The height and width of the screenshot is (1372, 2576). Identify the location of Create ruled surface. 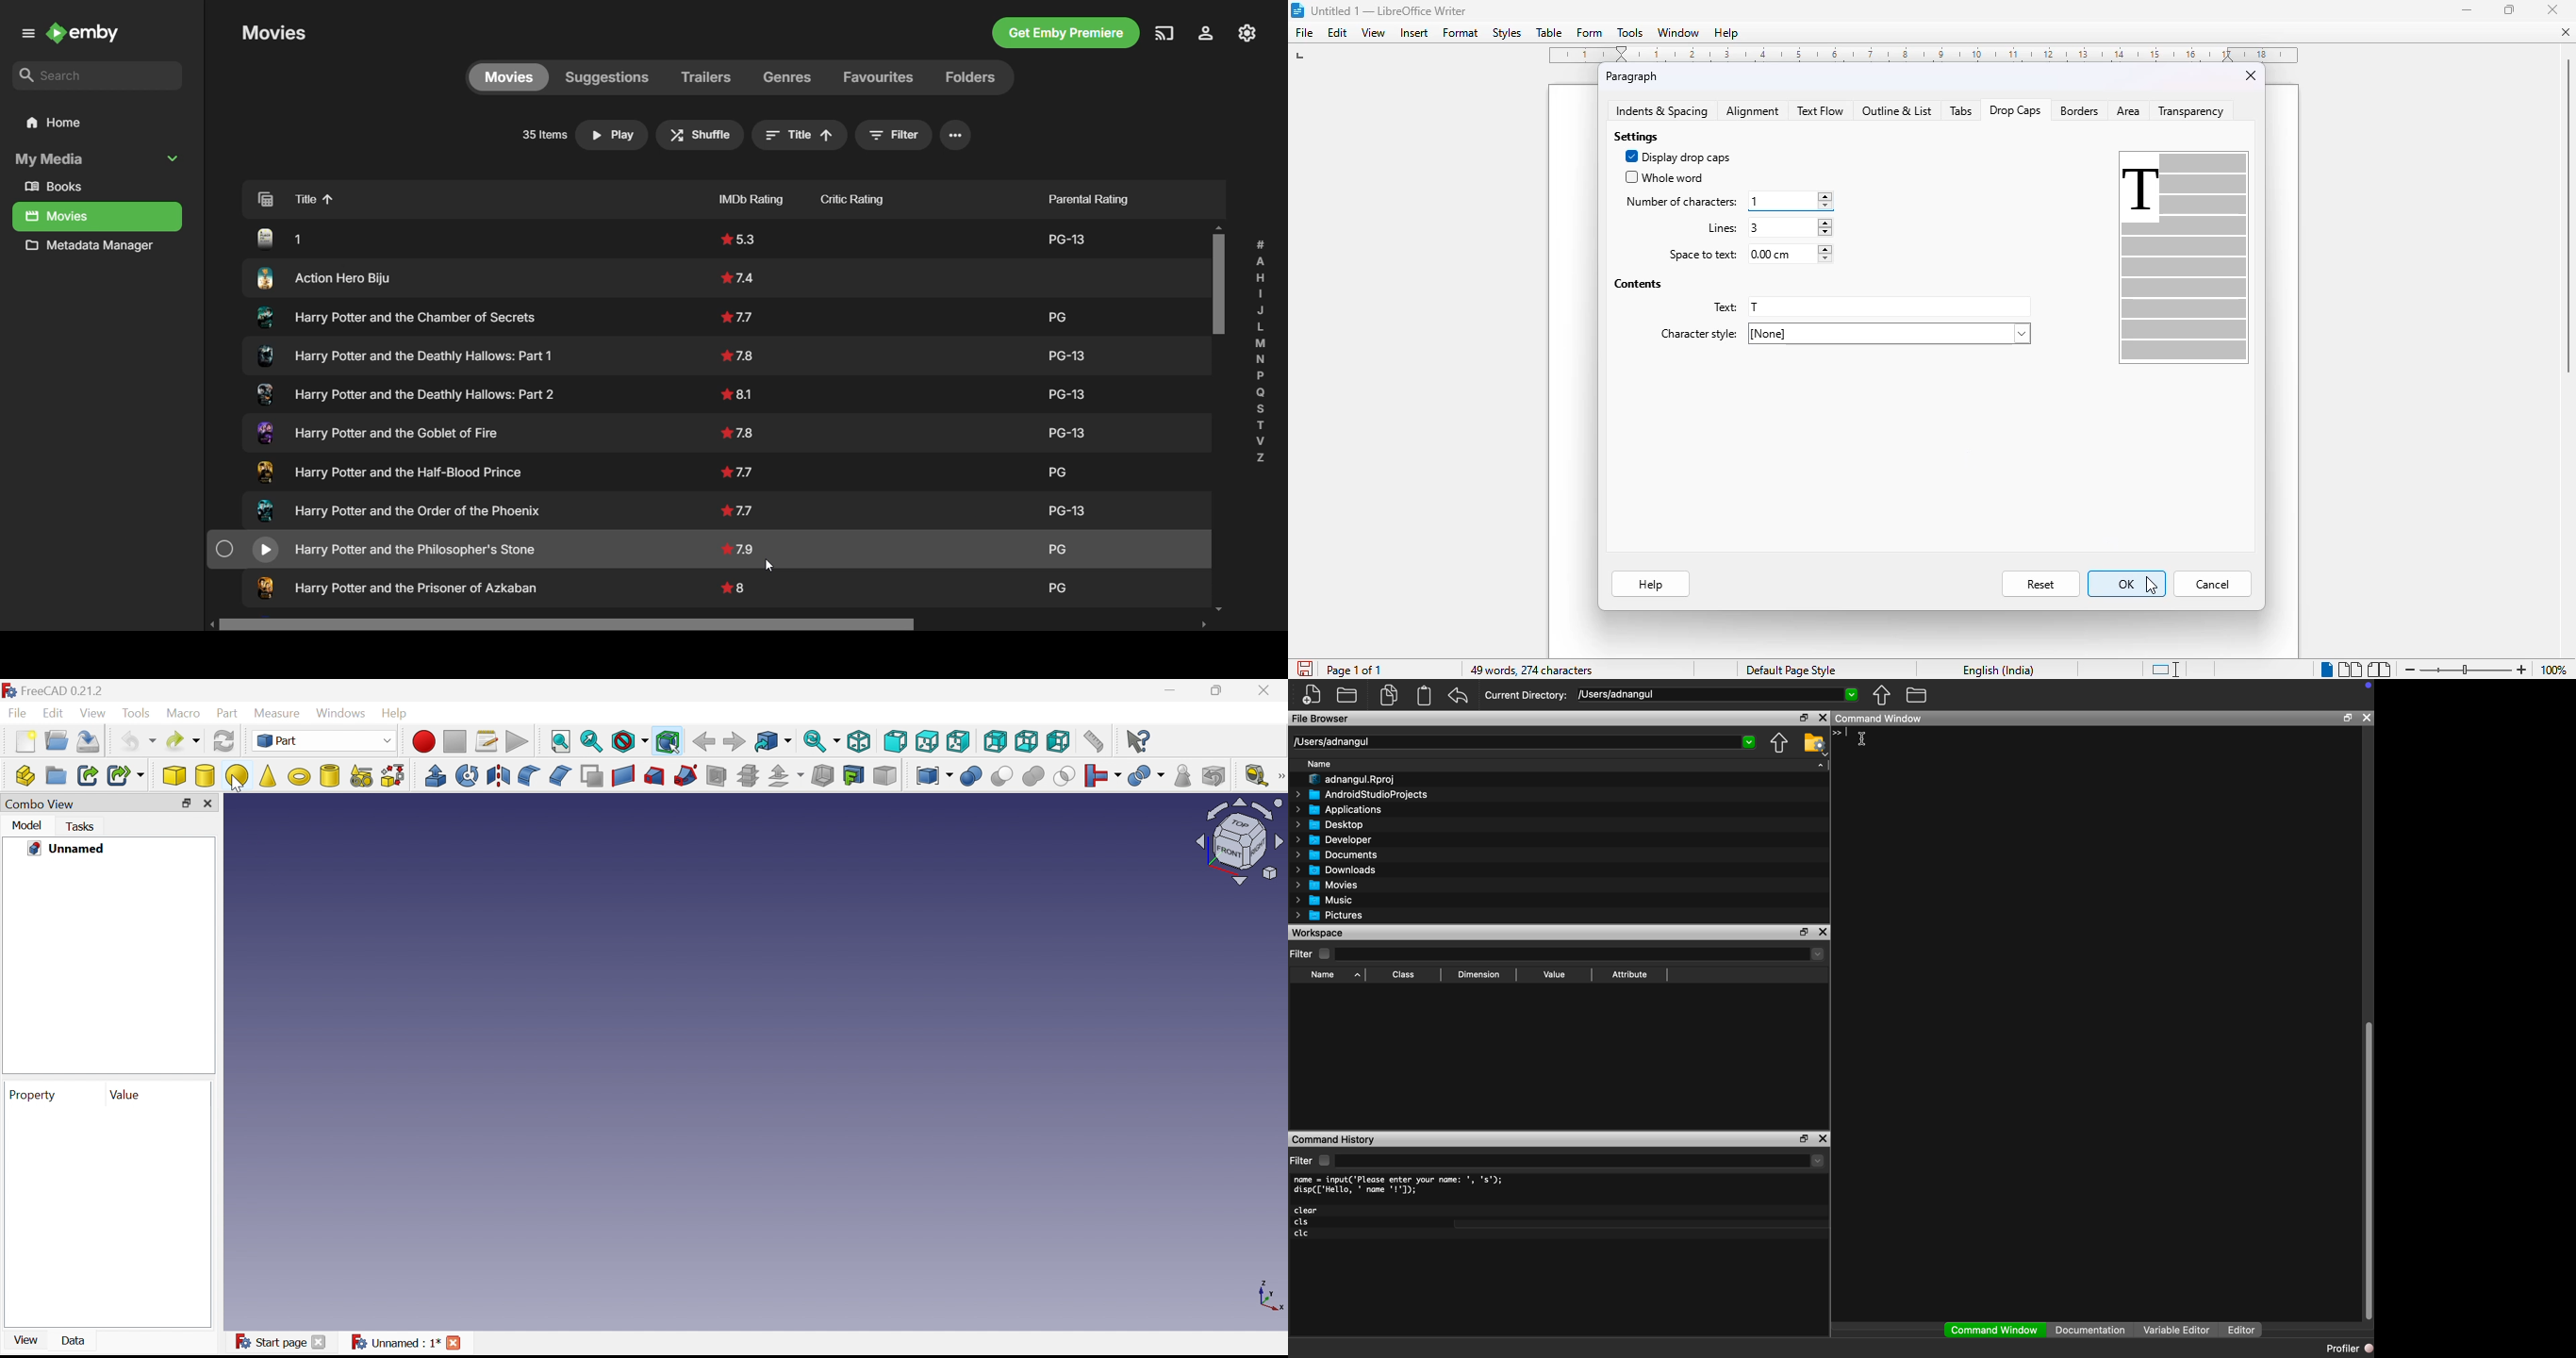
(623, 776).